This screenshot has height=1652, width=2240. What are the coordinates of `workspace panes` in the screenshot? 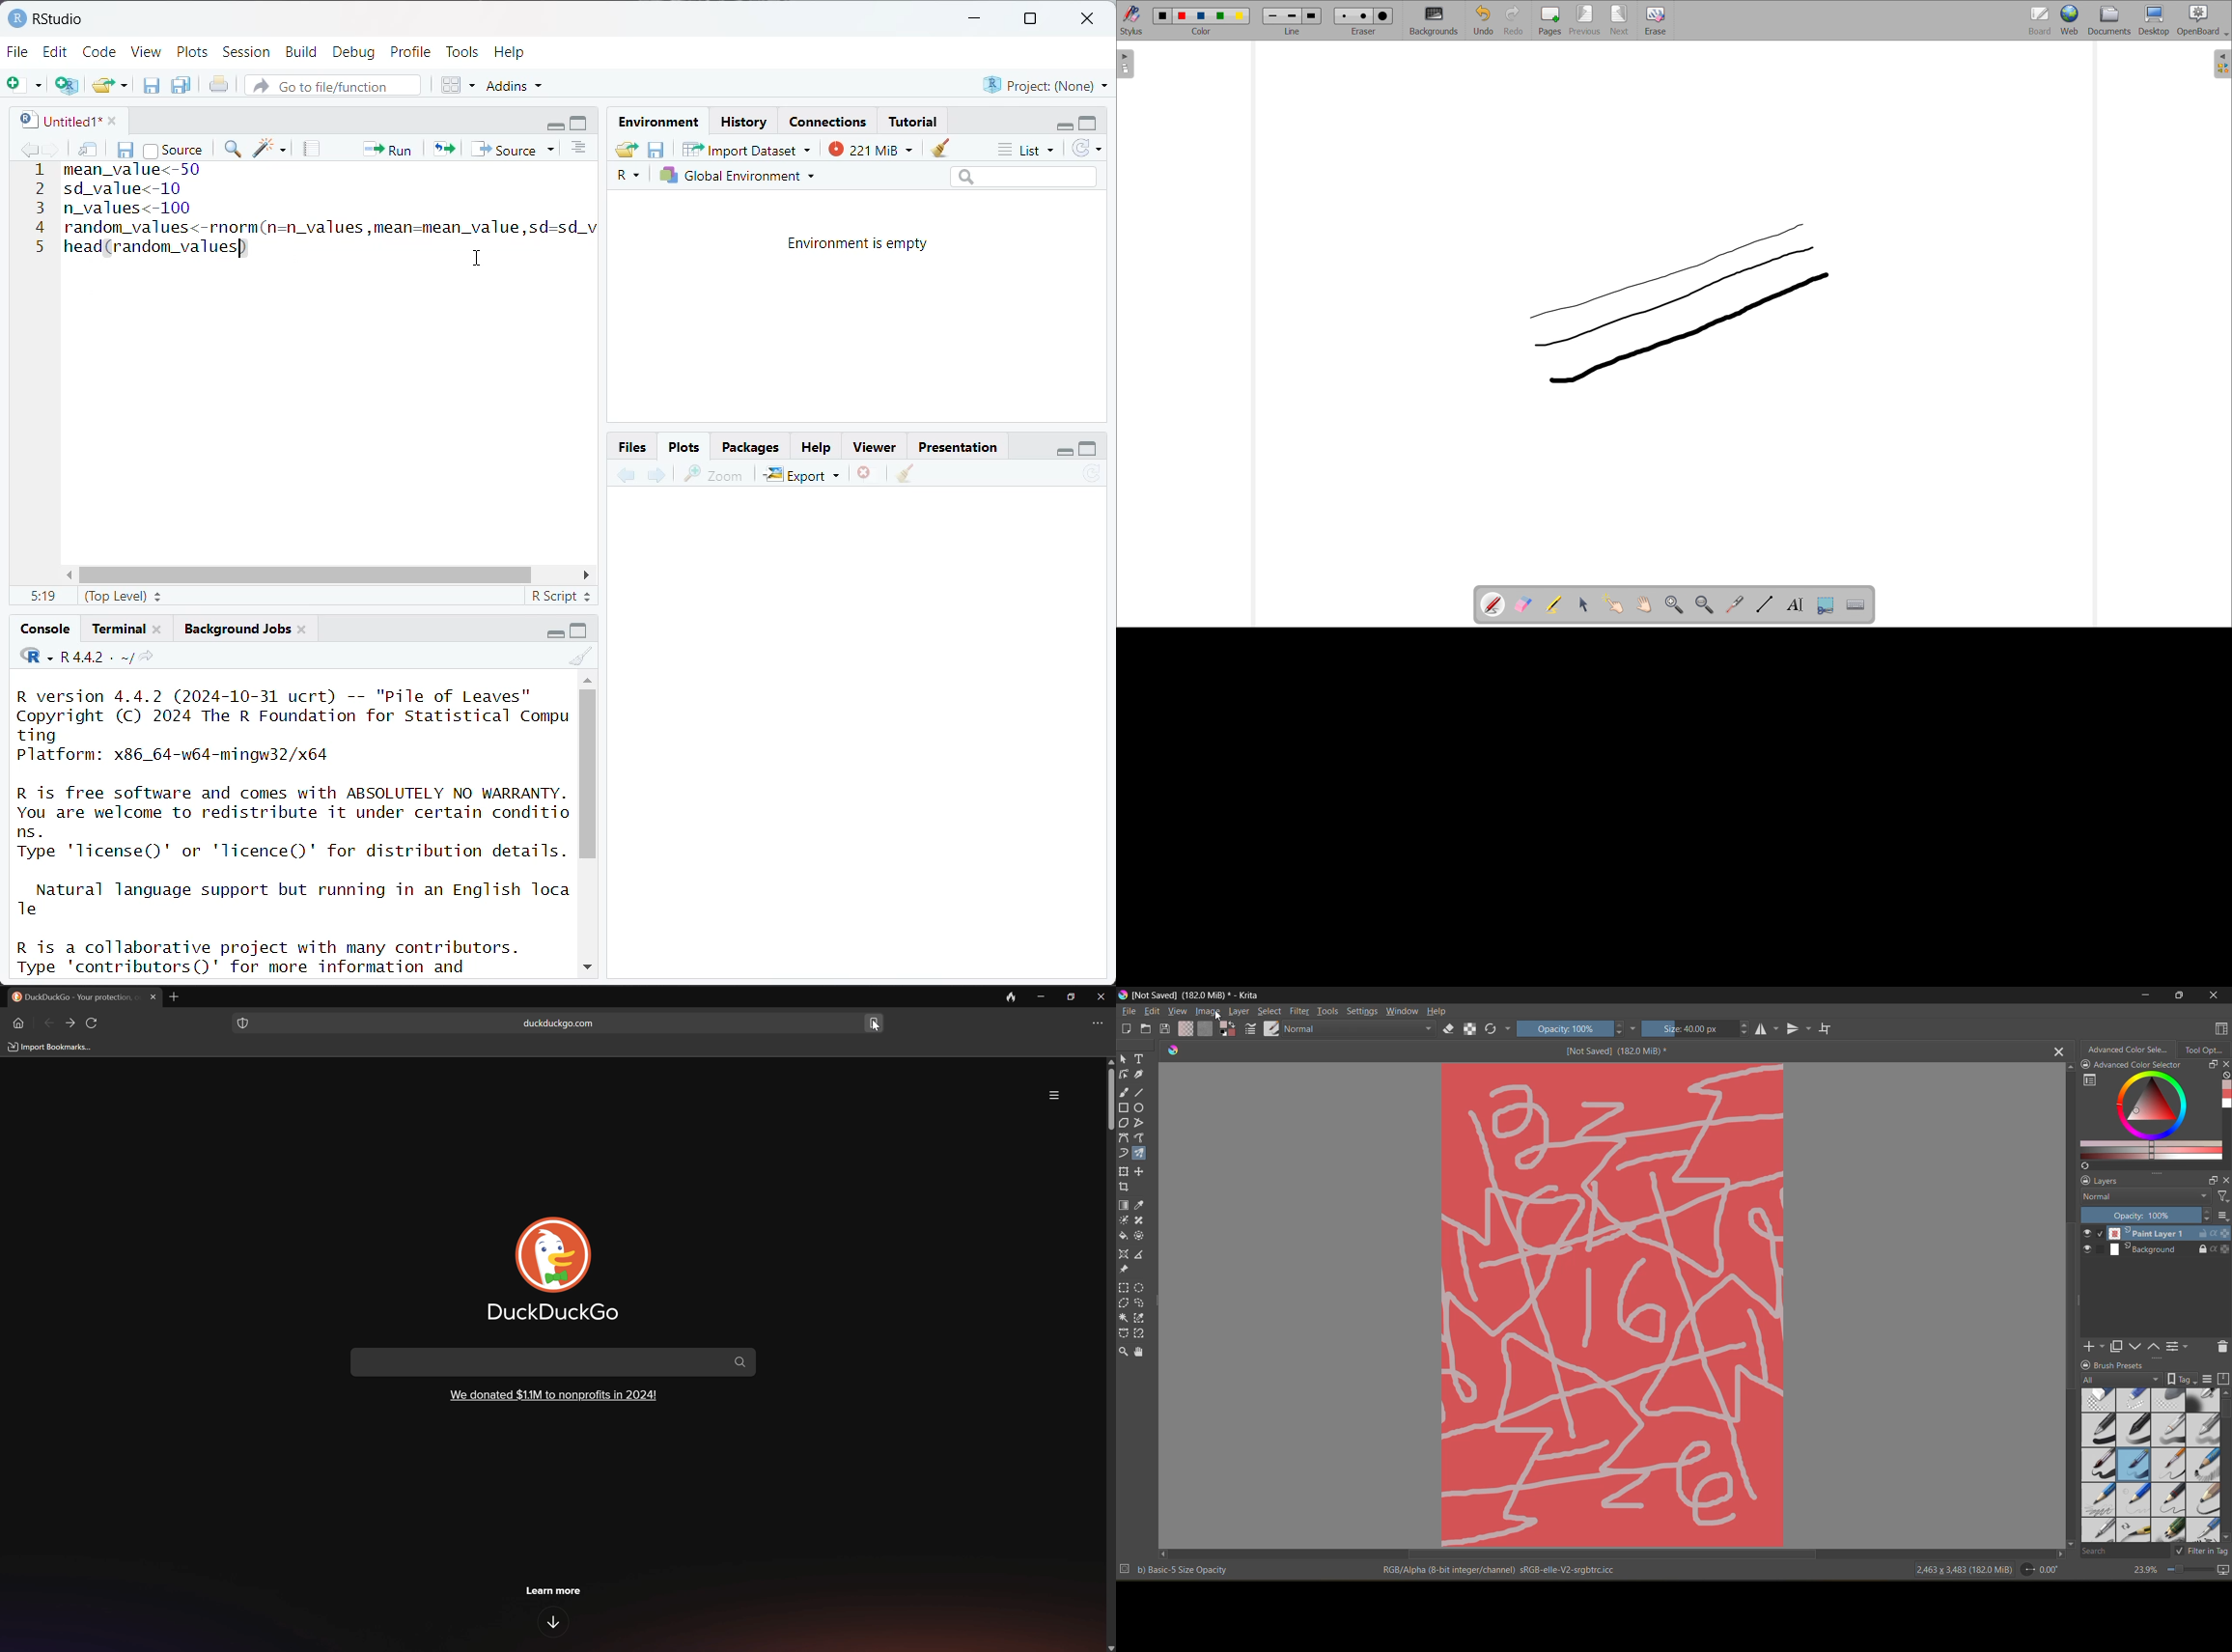 It's located at (460, 84).